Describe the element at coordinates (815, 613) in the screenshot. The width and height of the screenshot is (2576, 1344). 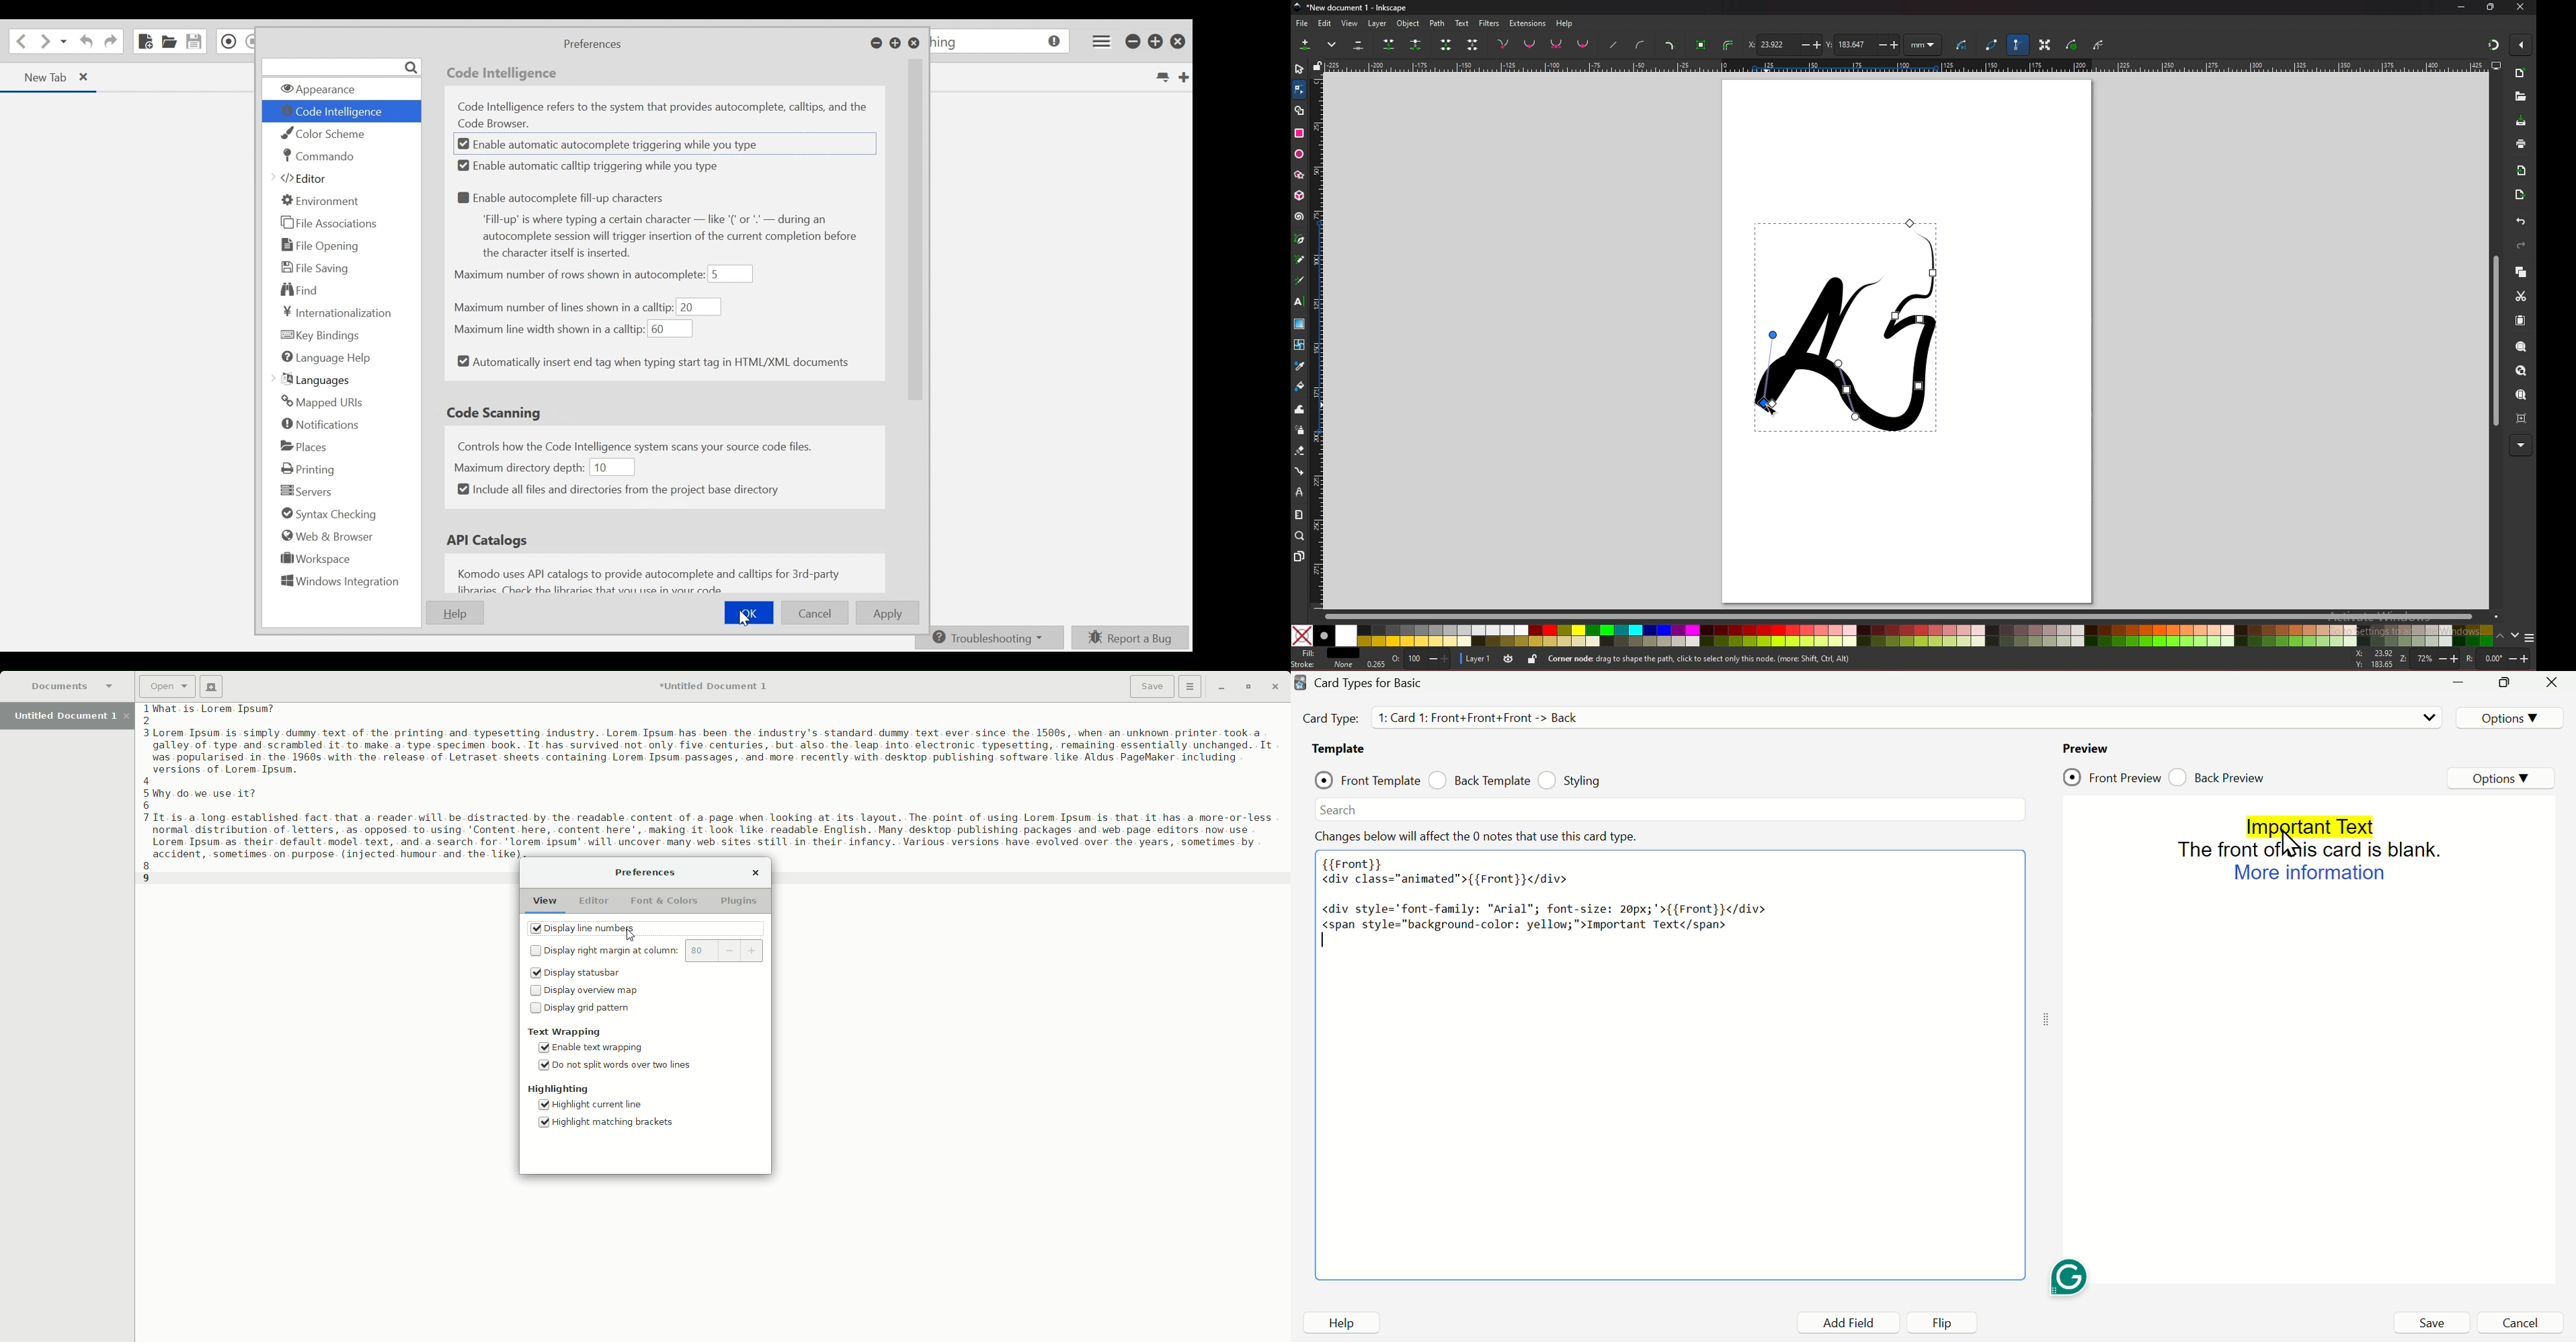
I see `Cancel` at that location.